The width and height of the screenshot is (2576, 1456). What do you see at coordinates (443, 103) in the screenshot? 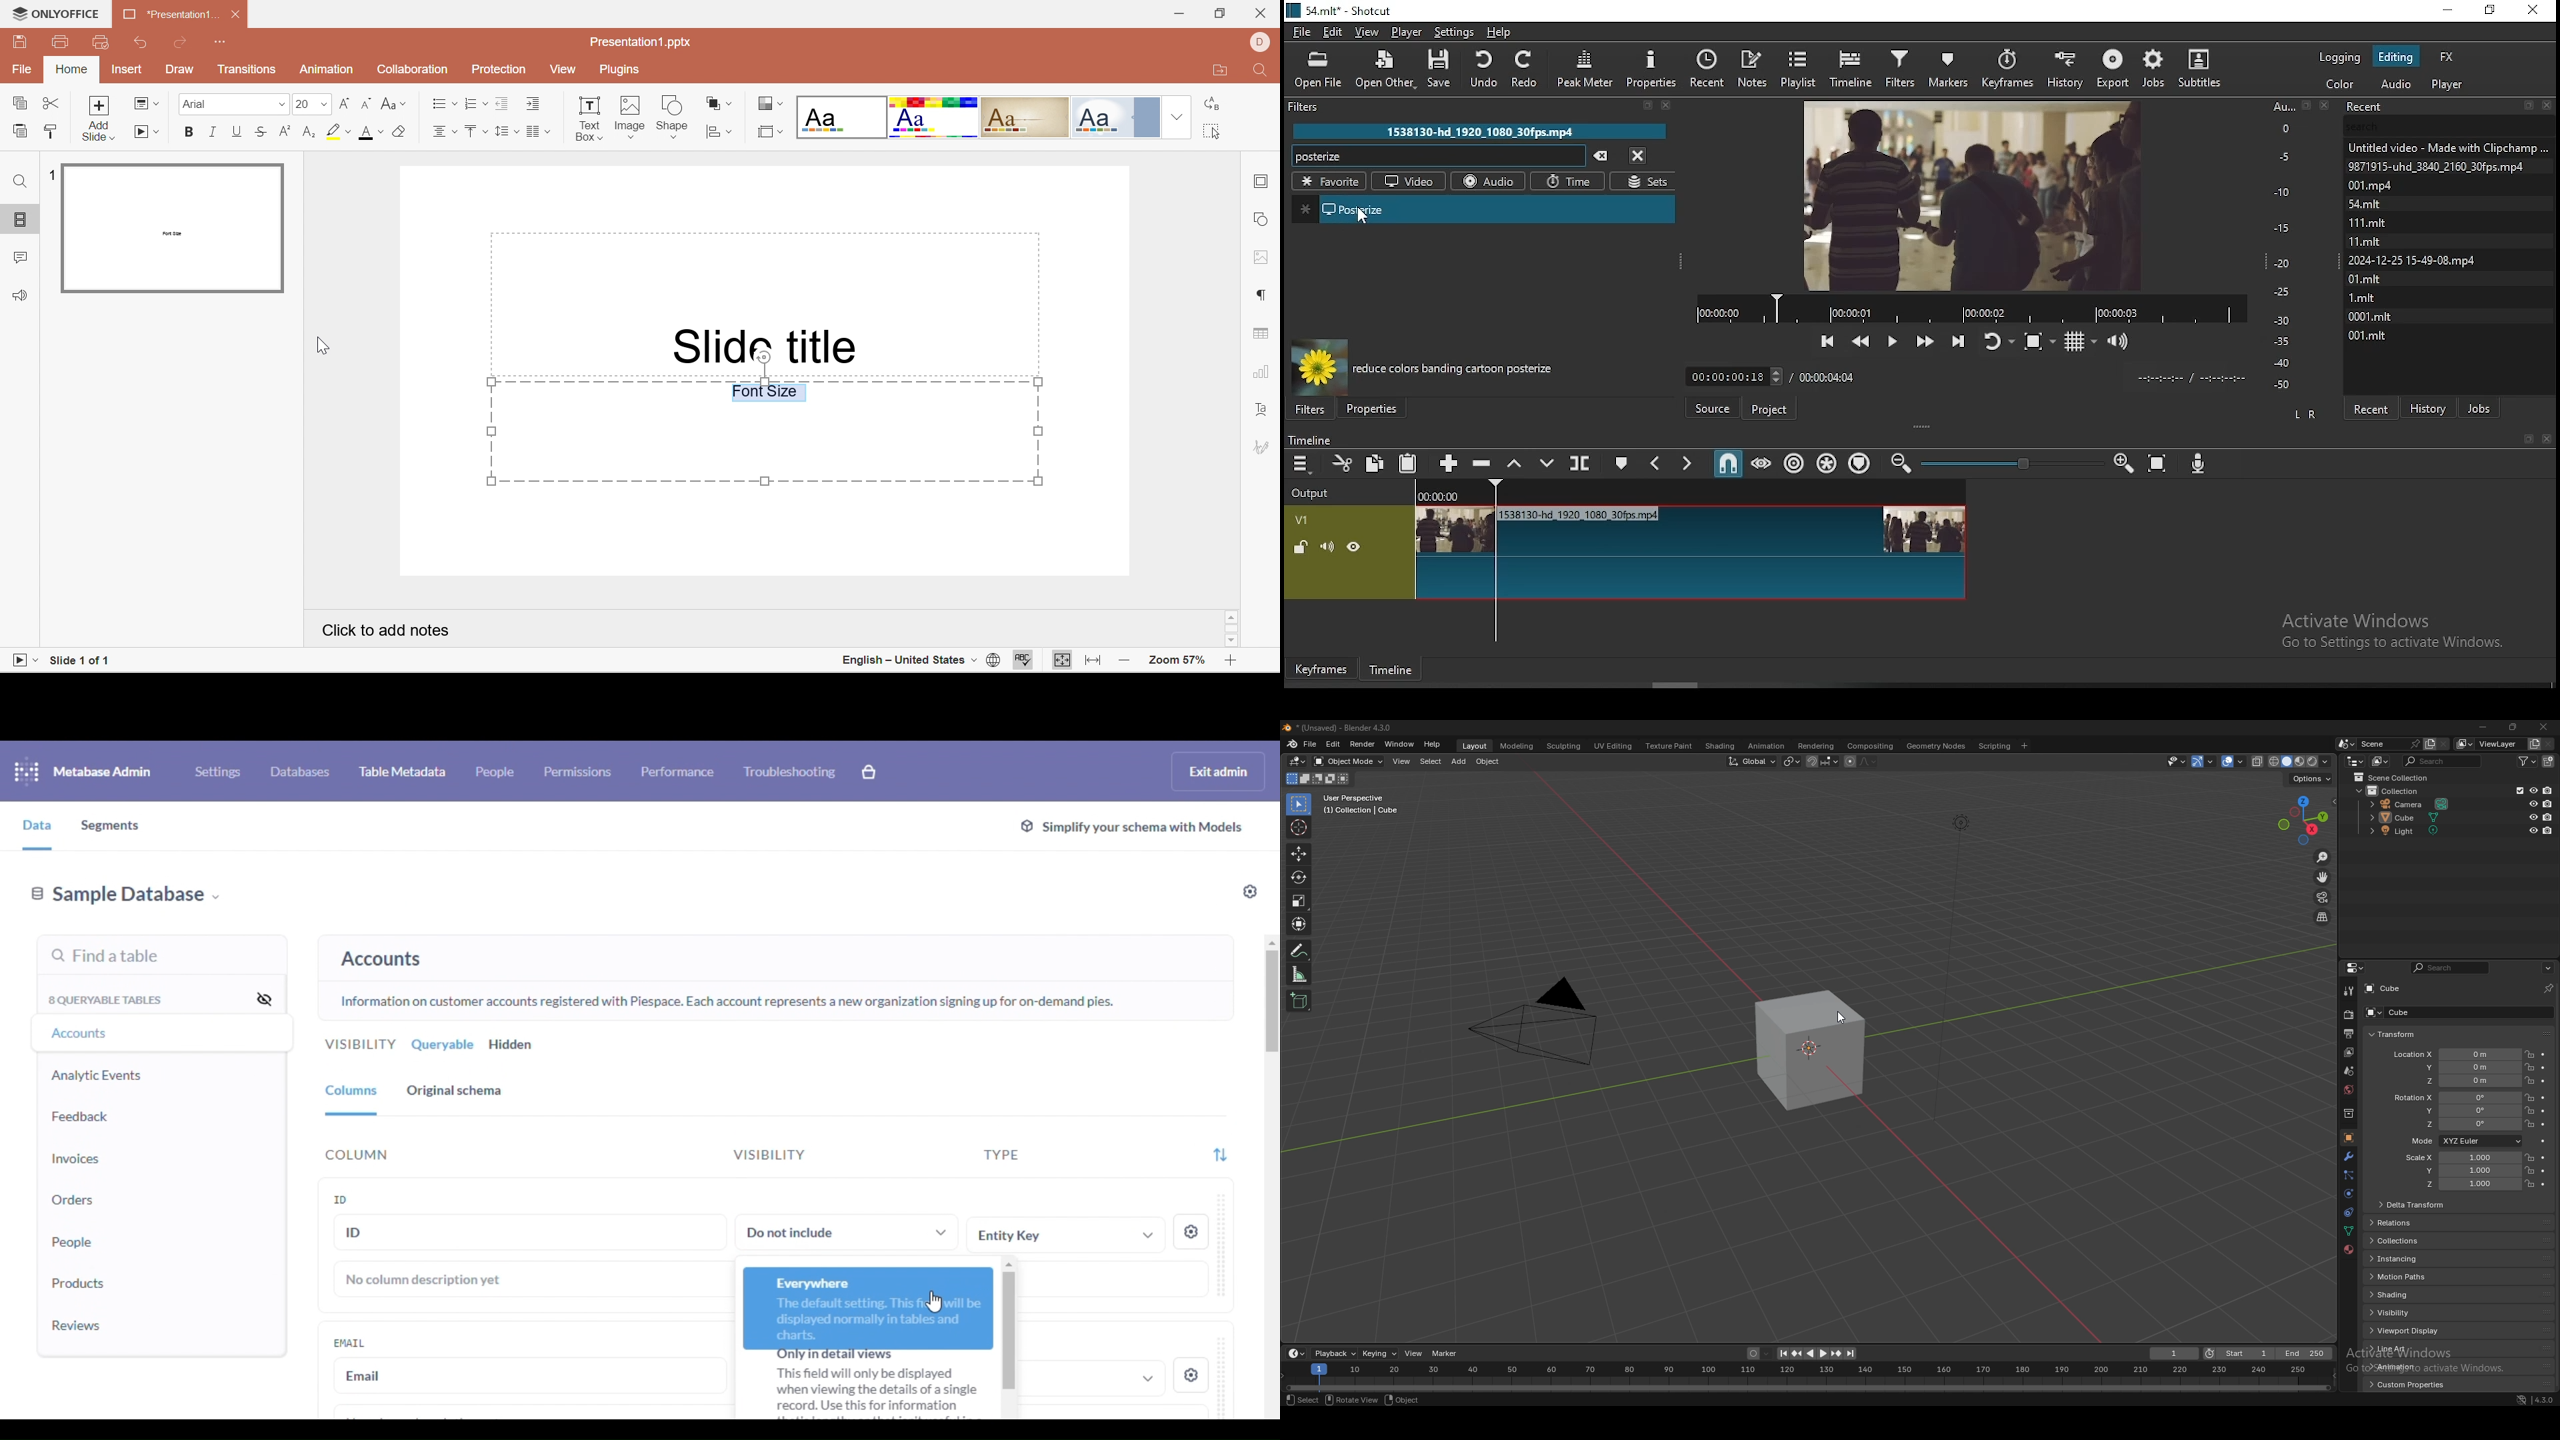
I see `Bullets` at bounding box center [443, 103].